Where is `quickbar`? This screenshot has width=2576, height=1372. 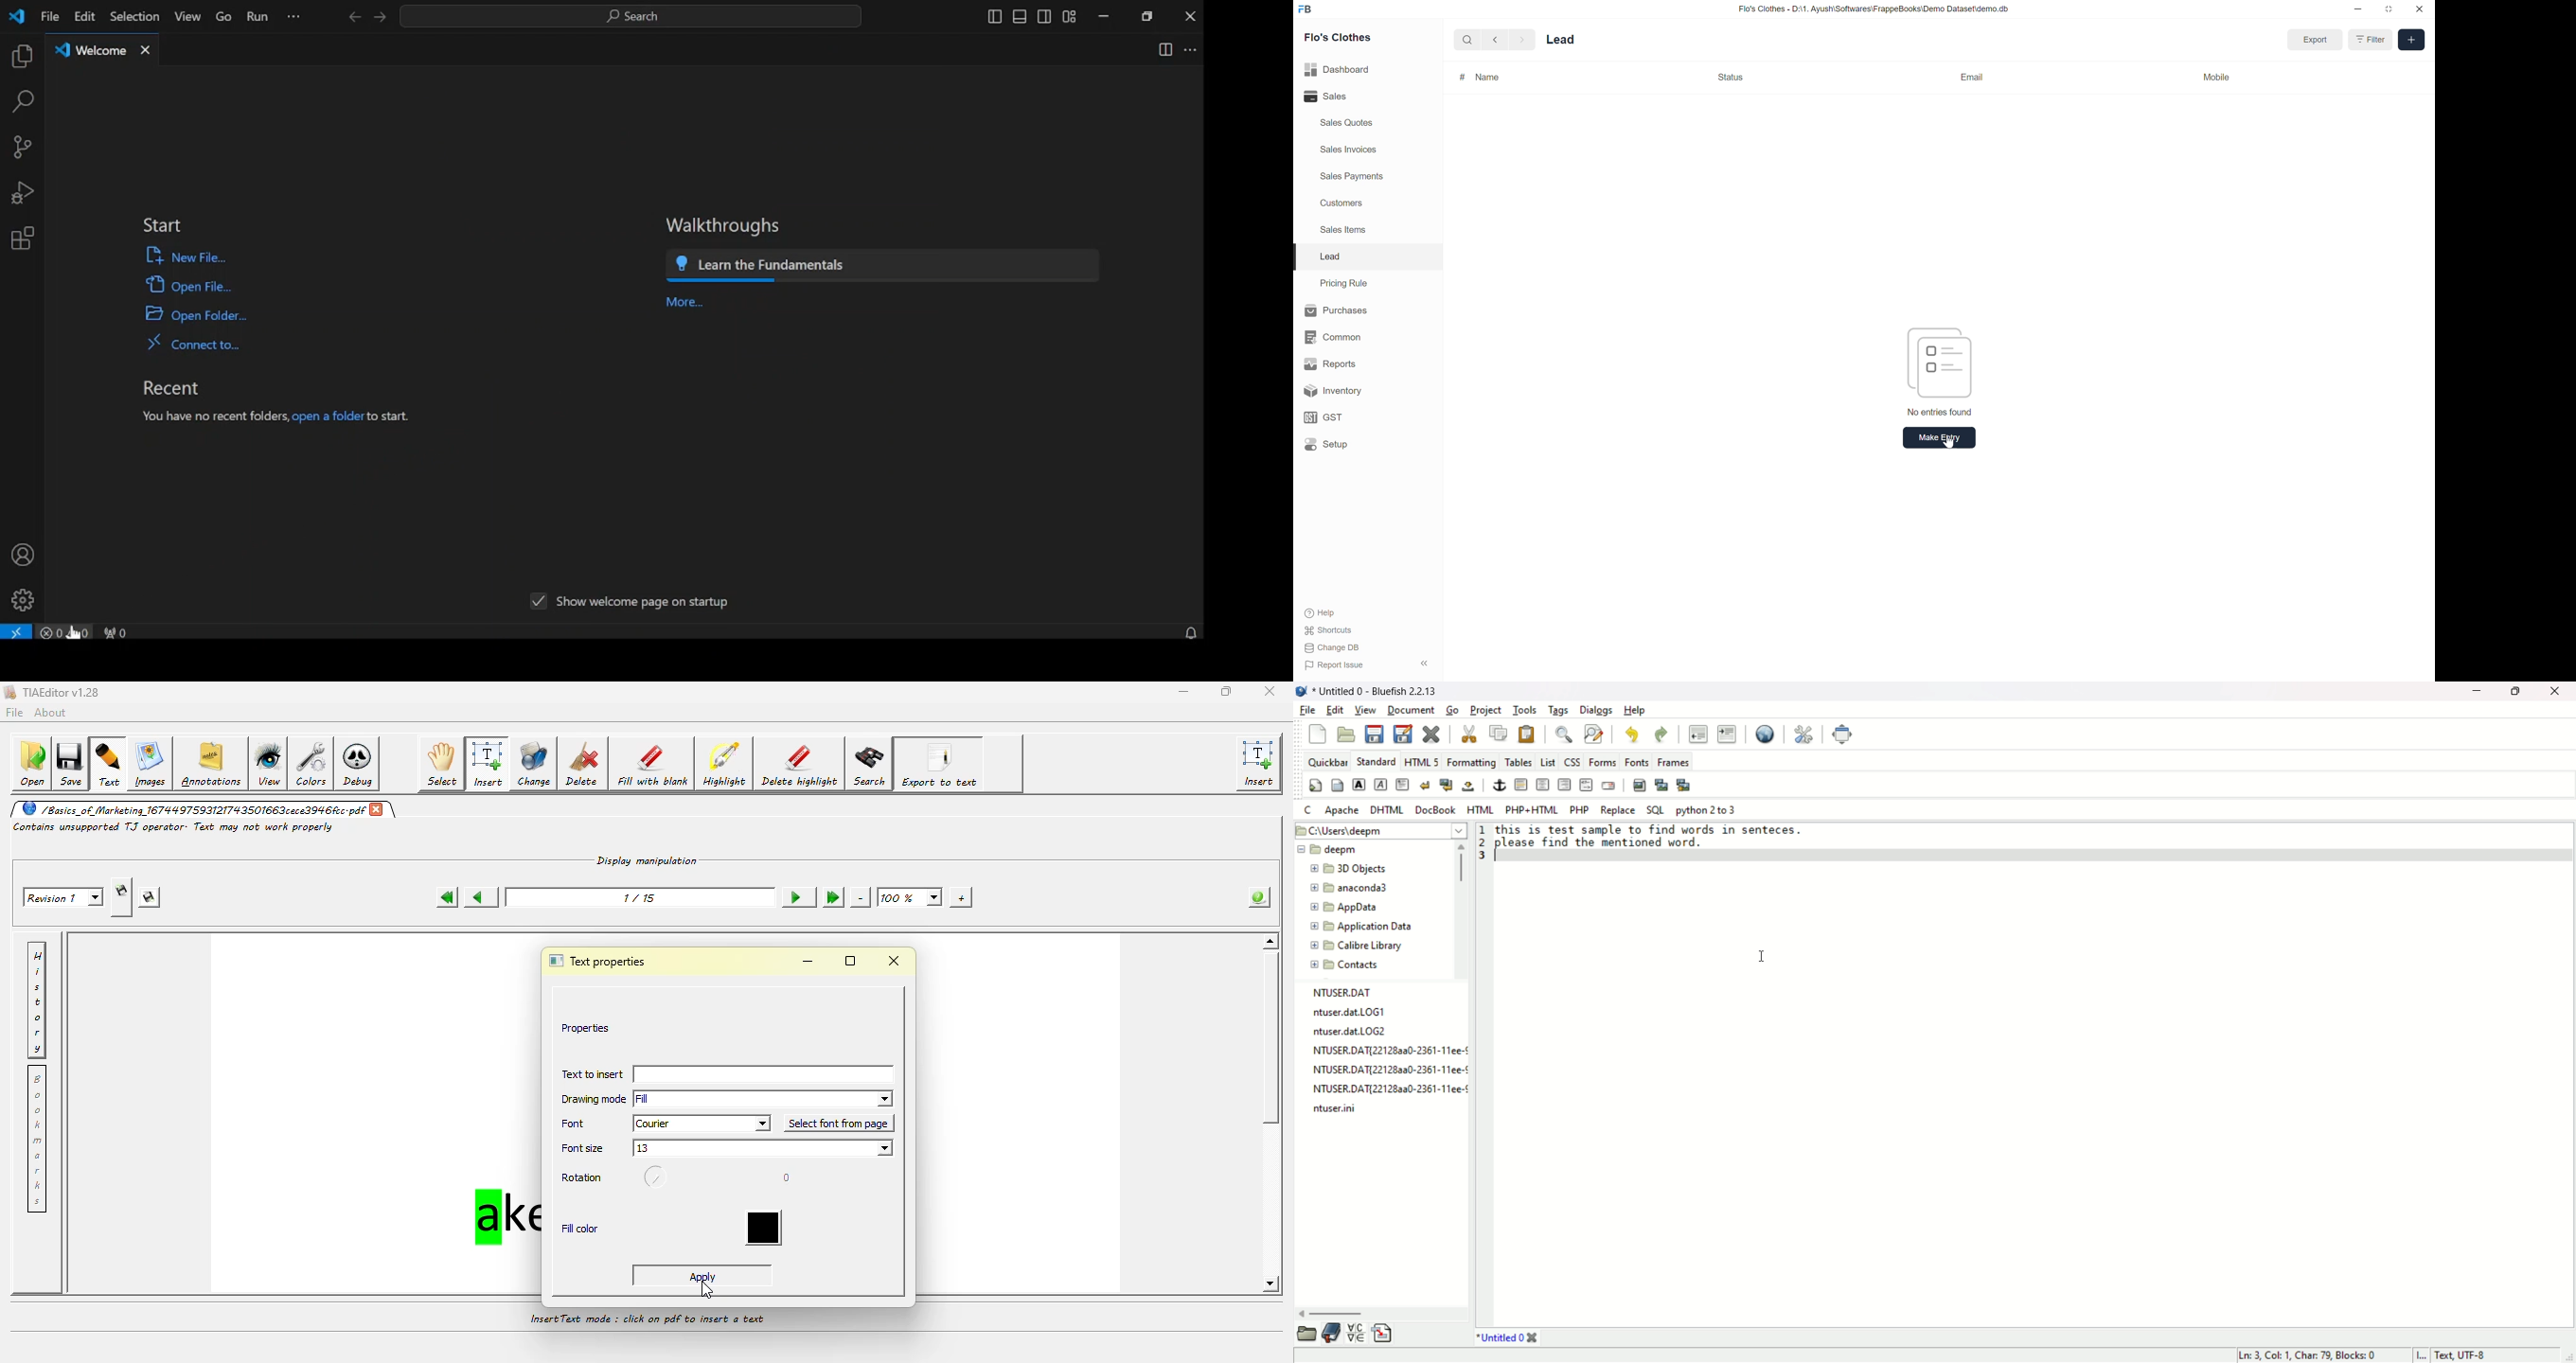
quickbar is located at coordinates (1327, 760).